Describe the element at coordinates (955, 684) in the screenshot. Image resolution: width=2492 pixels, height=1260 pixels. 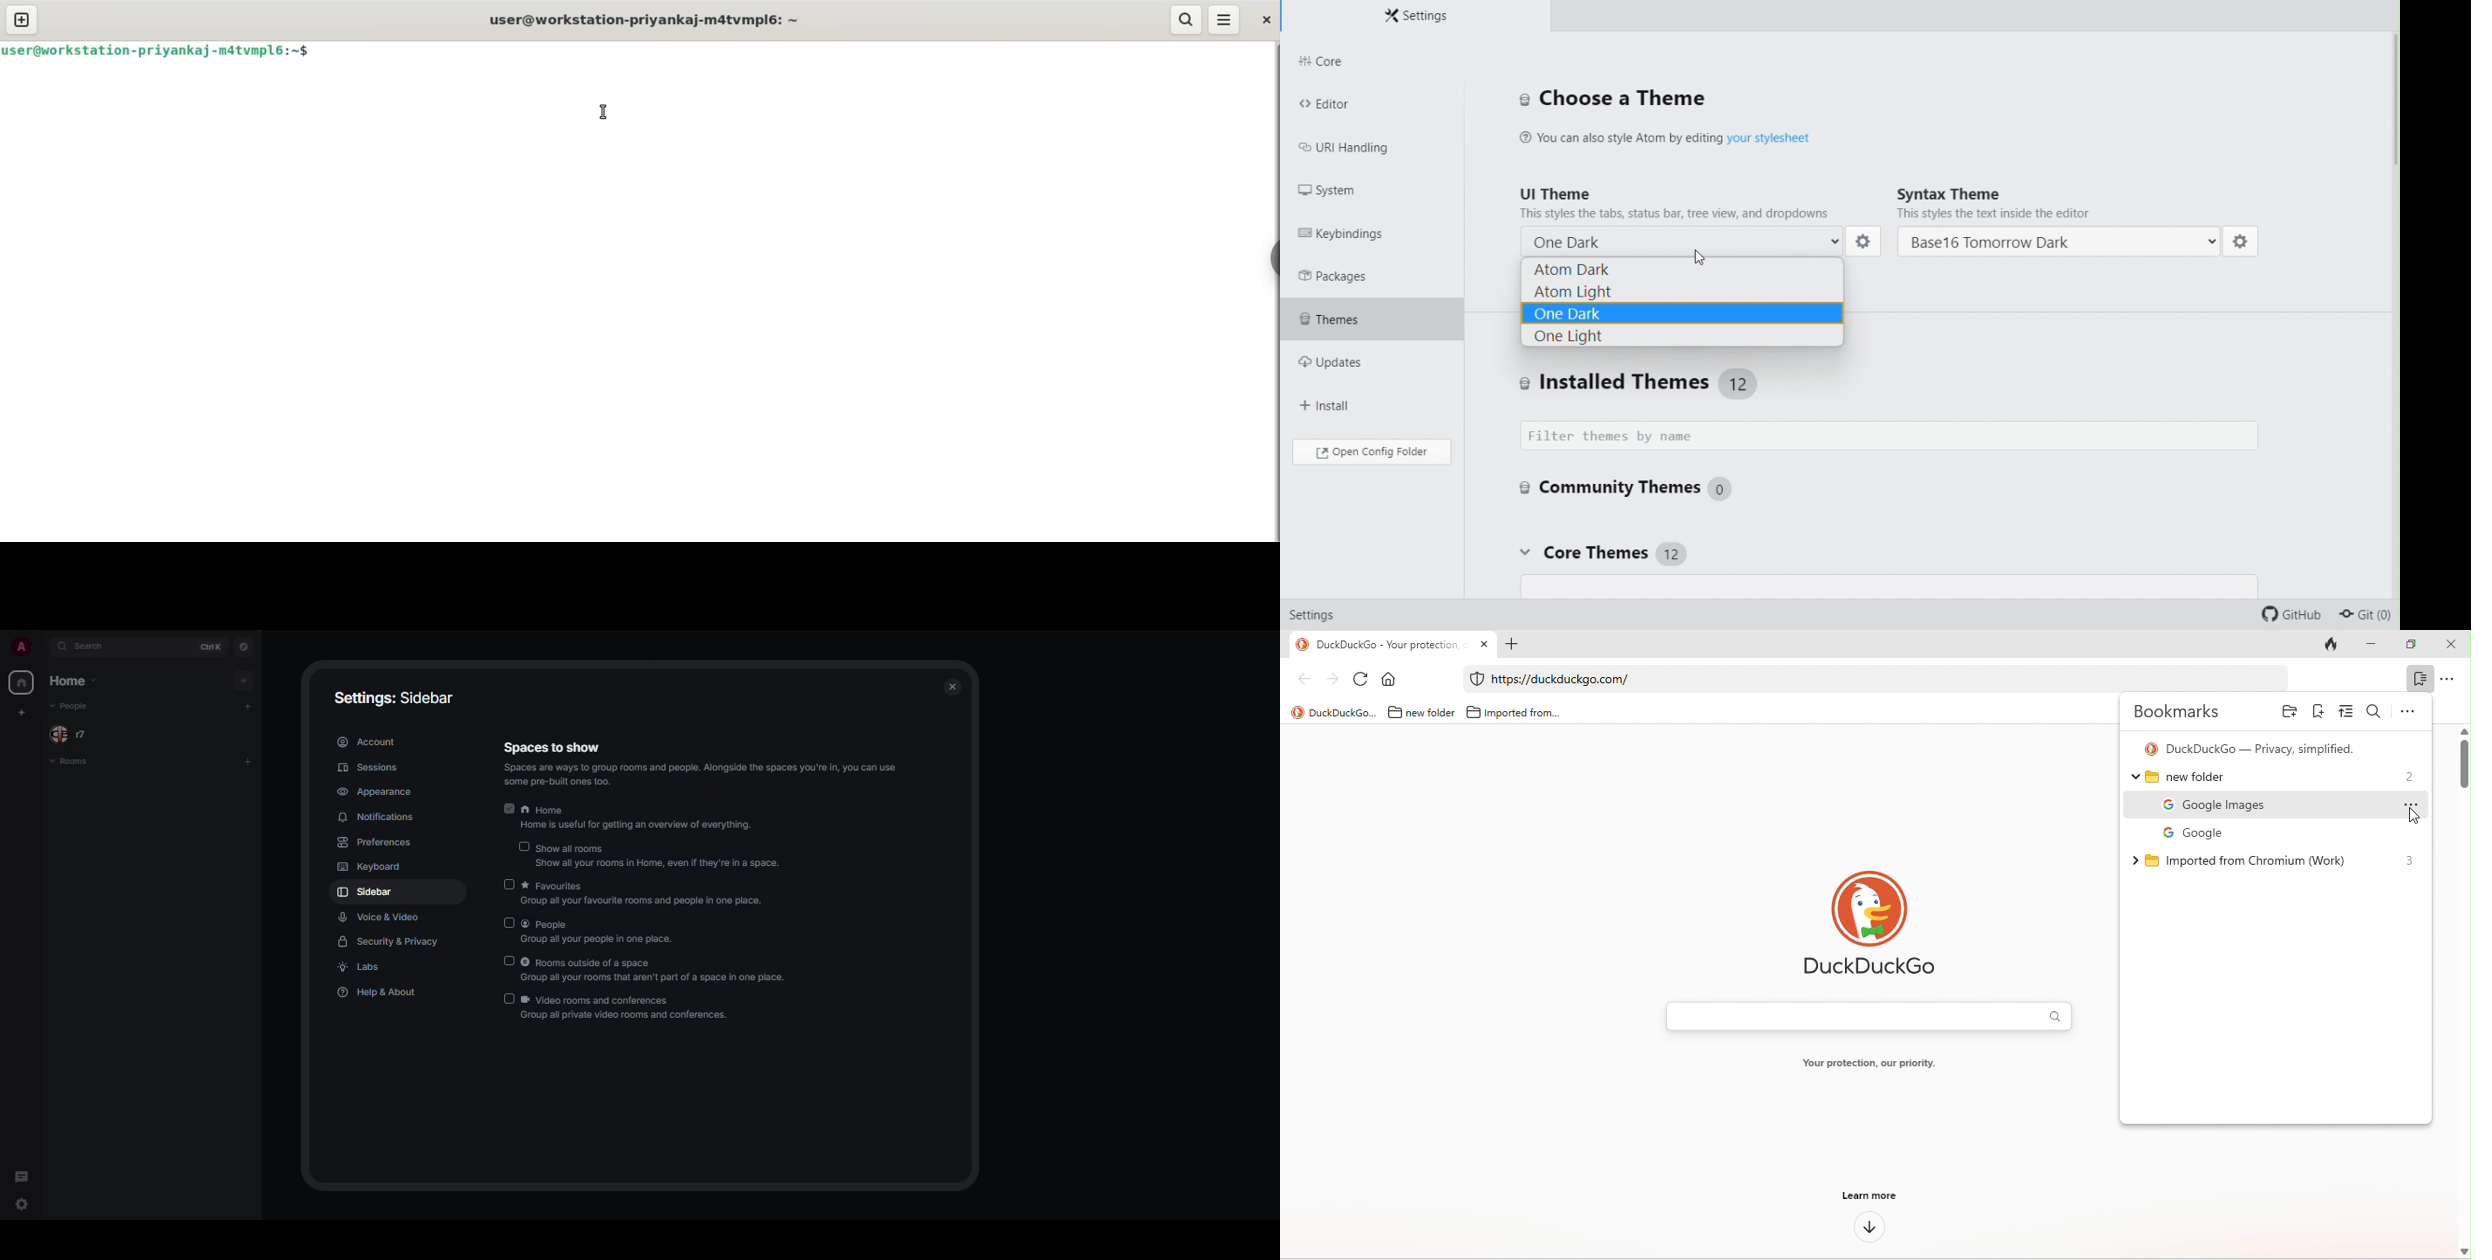
I see `close` at that location.